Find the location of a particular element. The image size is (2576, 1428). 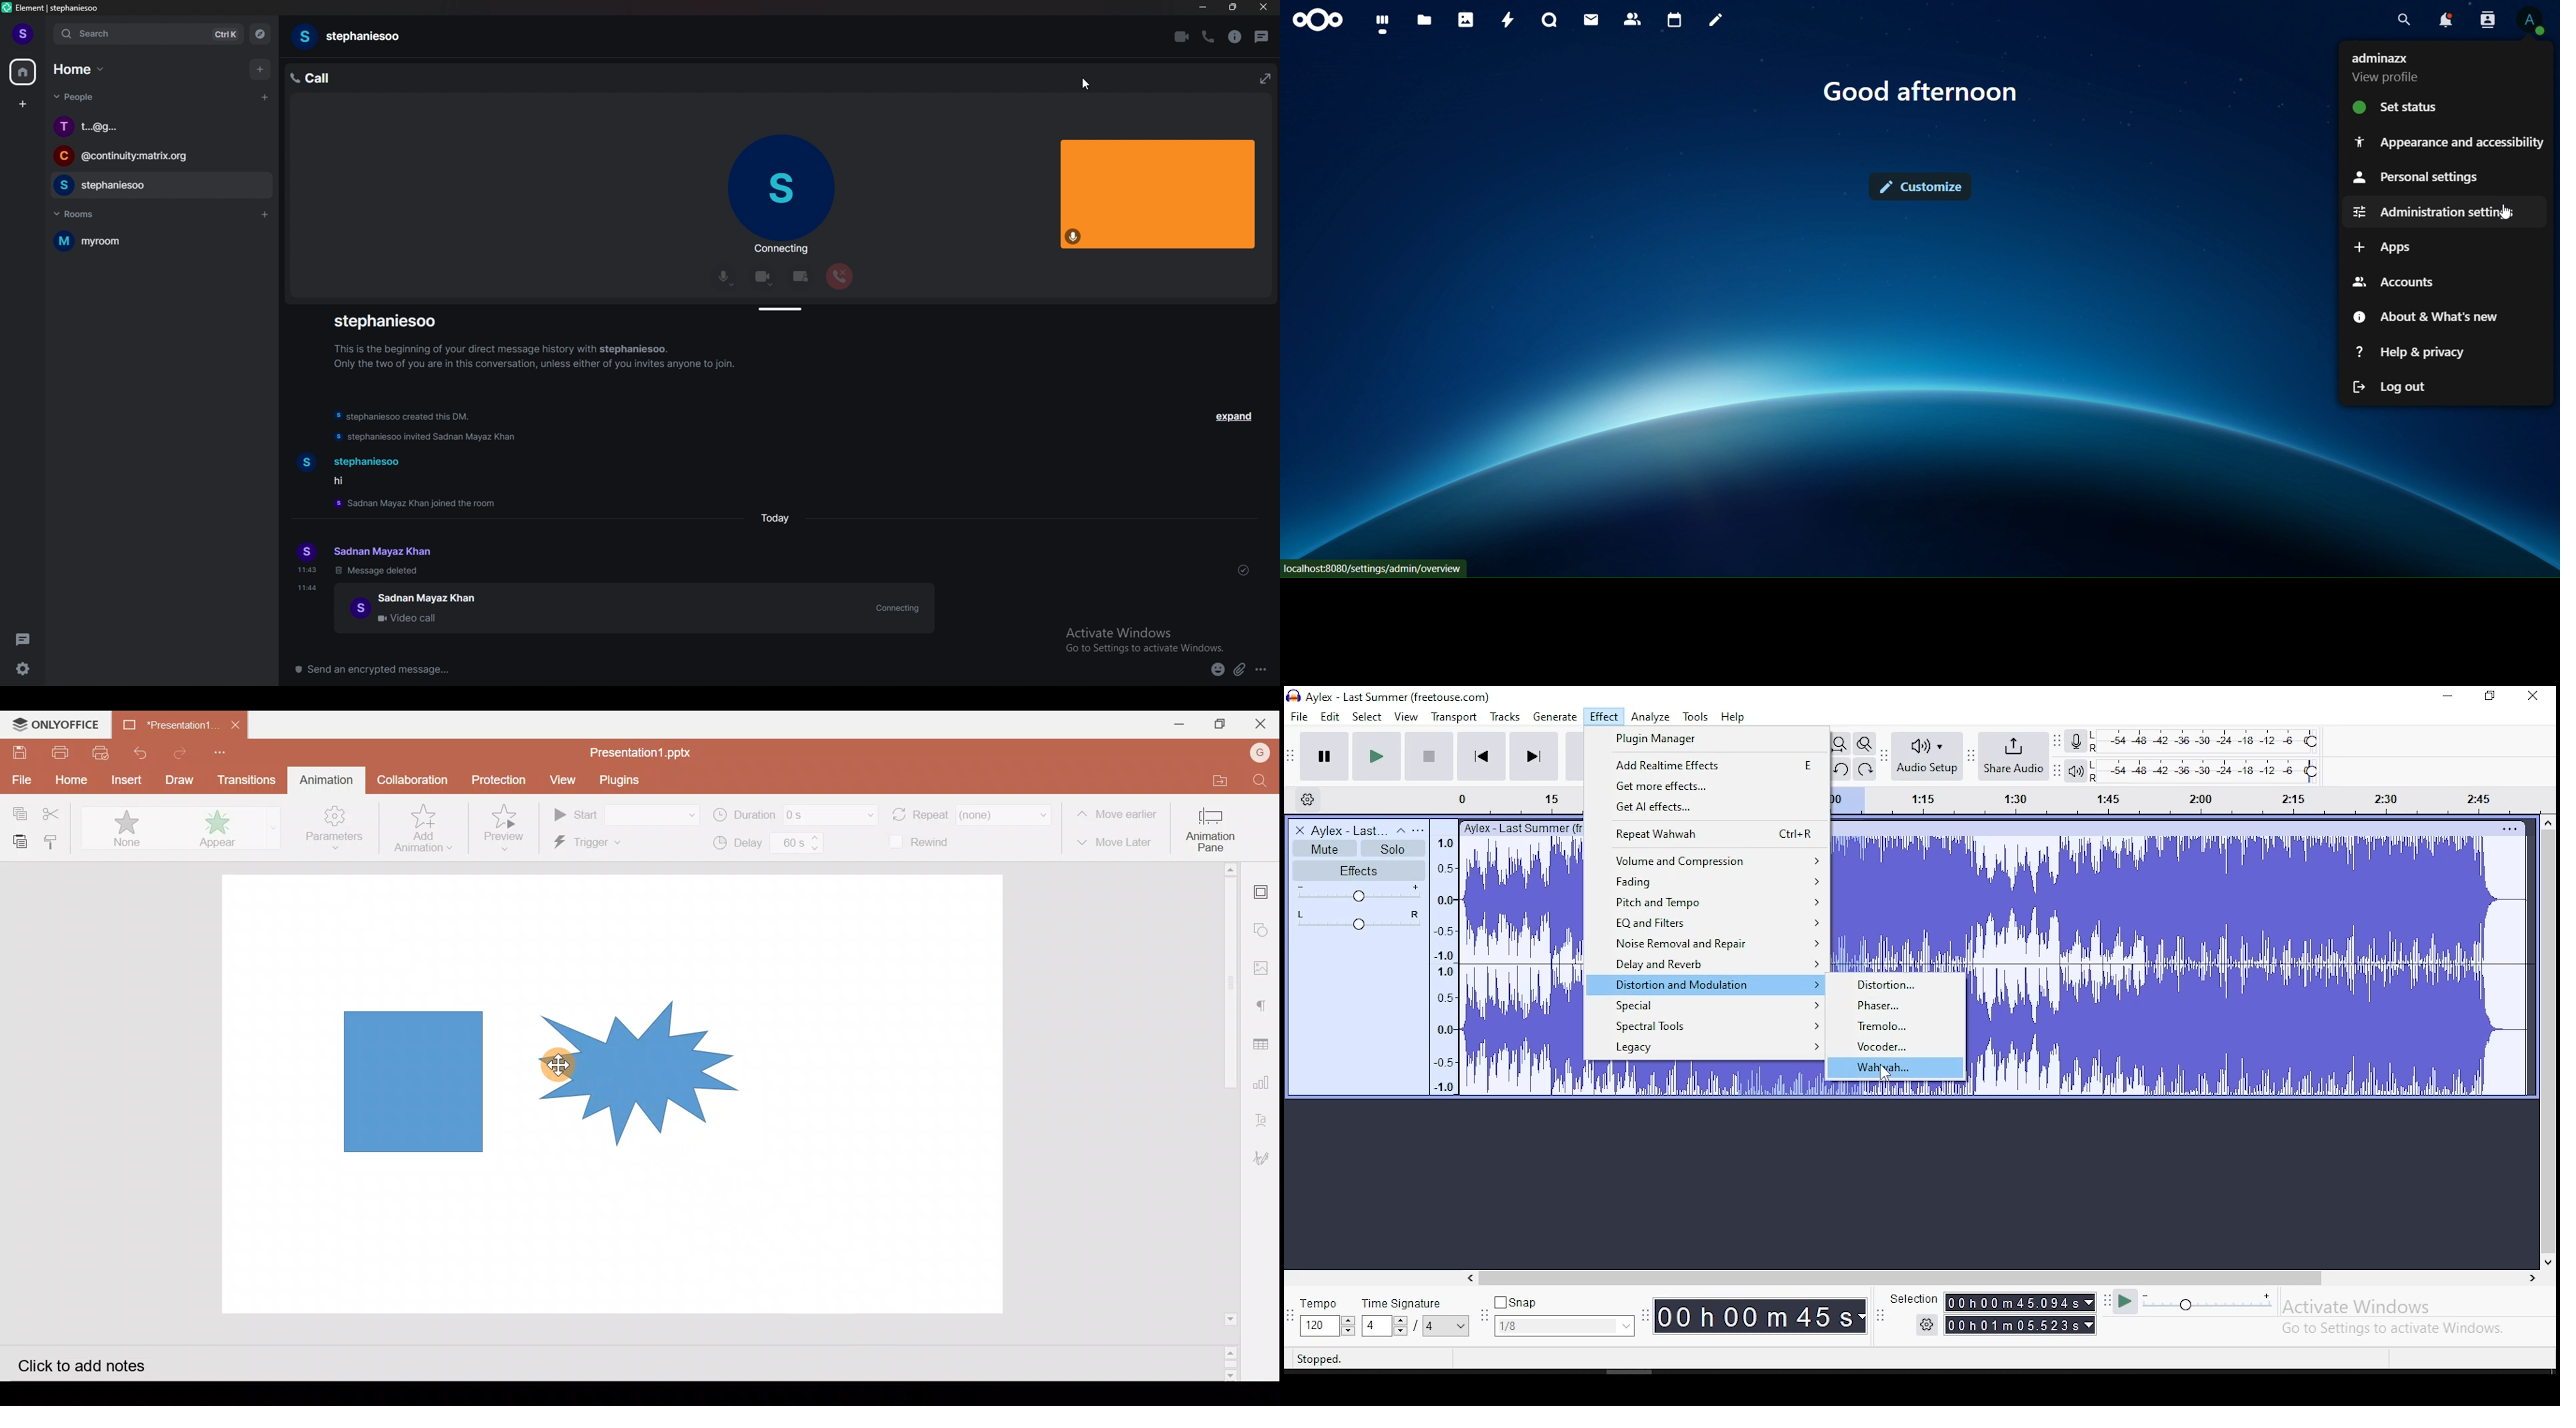

adjust is located at coordinates (782, 311).